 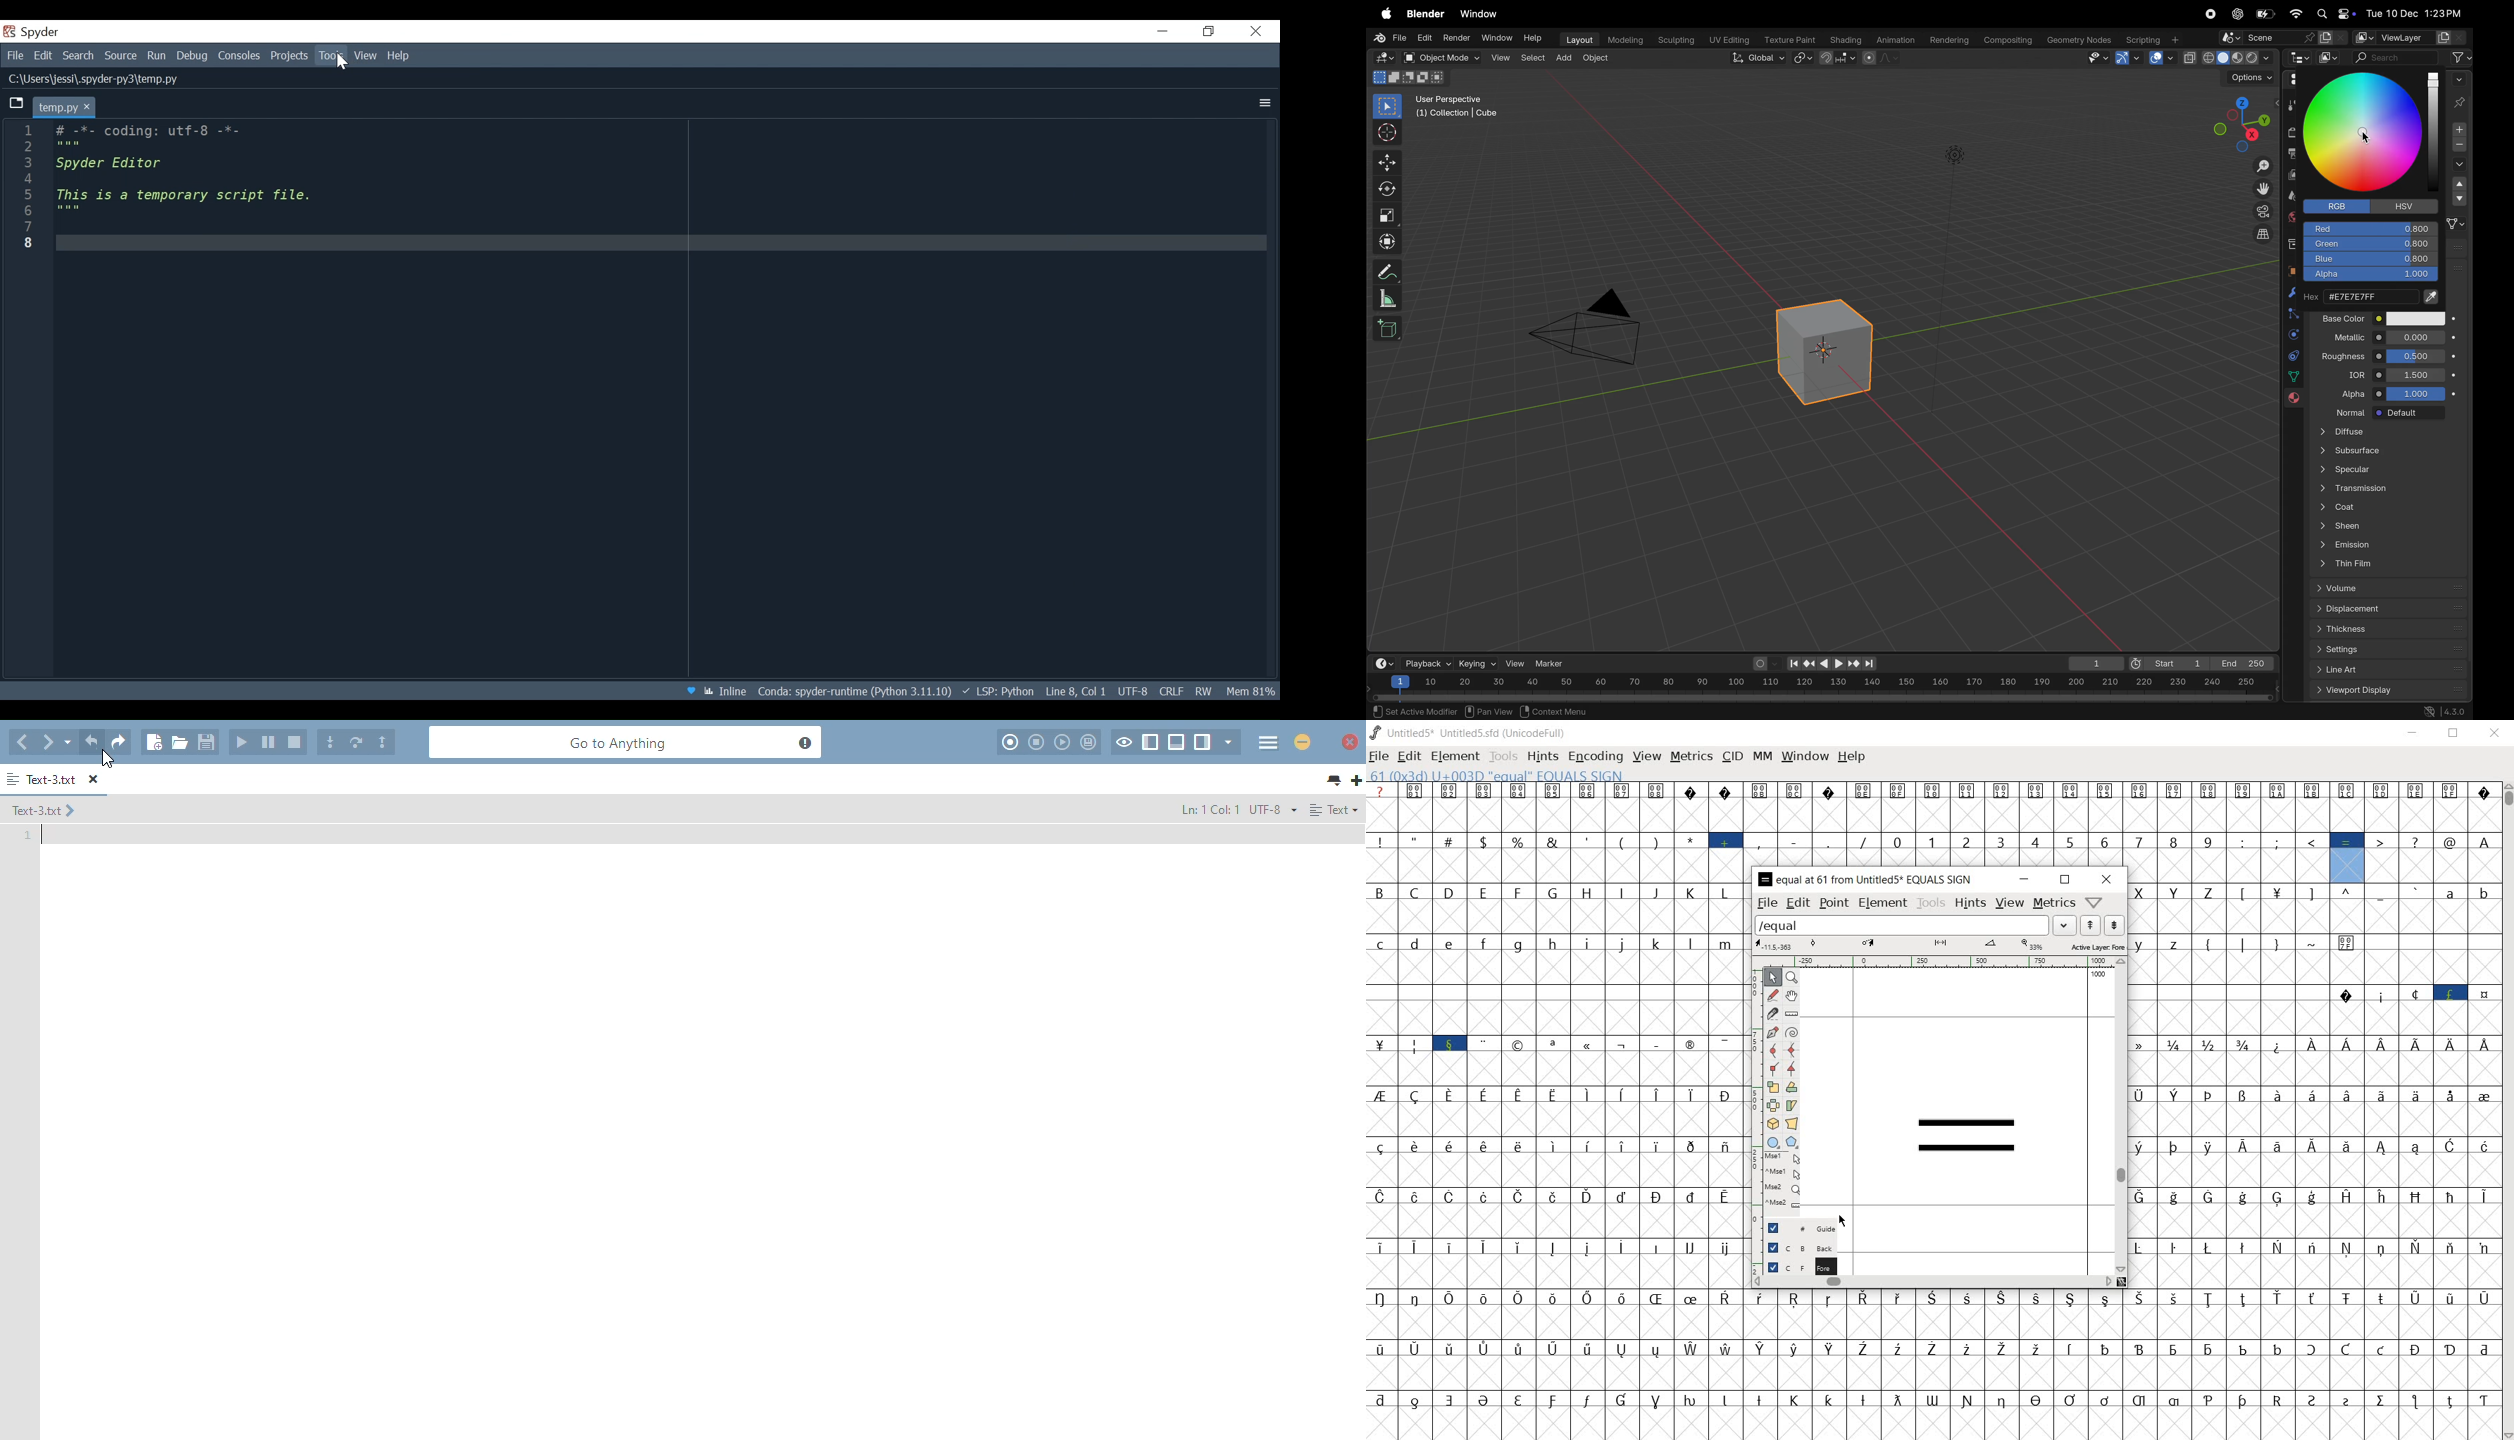 What do you see at coordinates (2344, 318) in the screenshot?
I see `base color` at bounding box center [2344, 318].